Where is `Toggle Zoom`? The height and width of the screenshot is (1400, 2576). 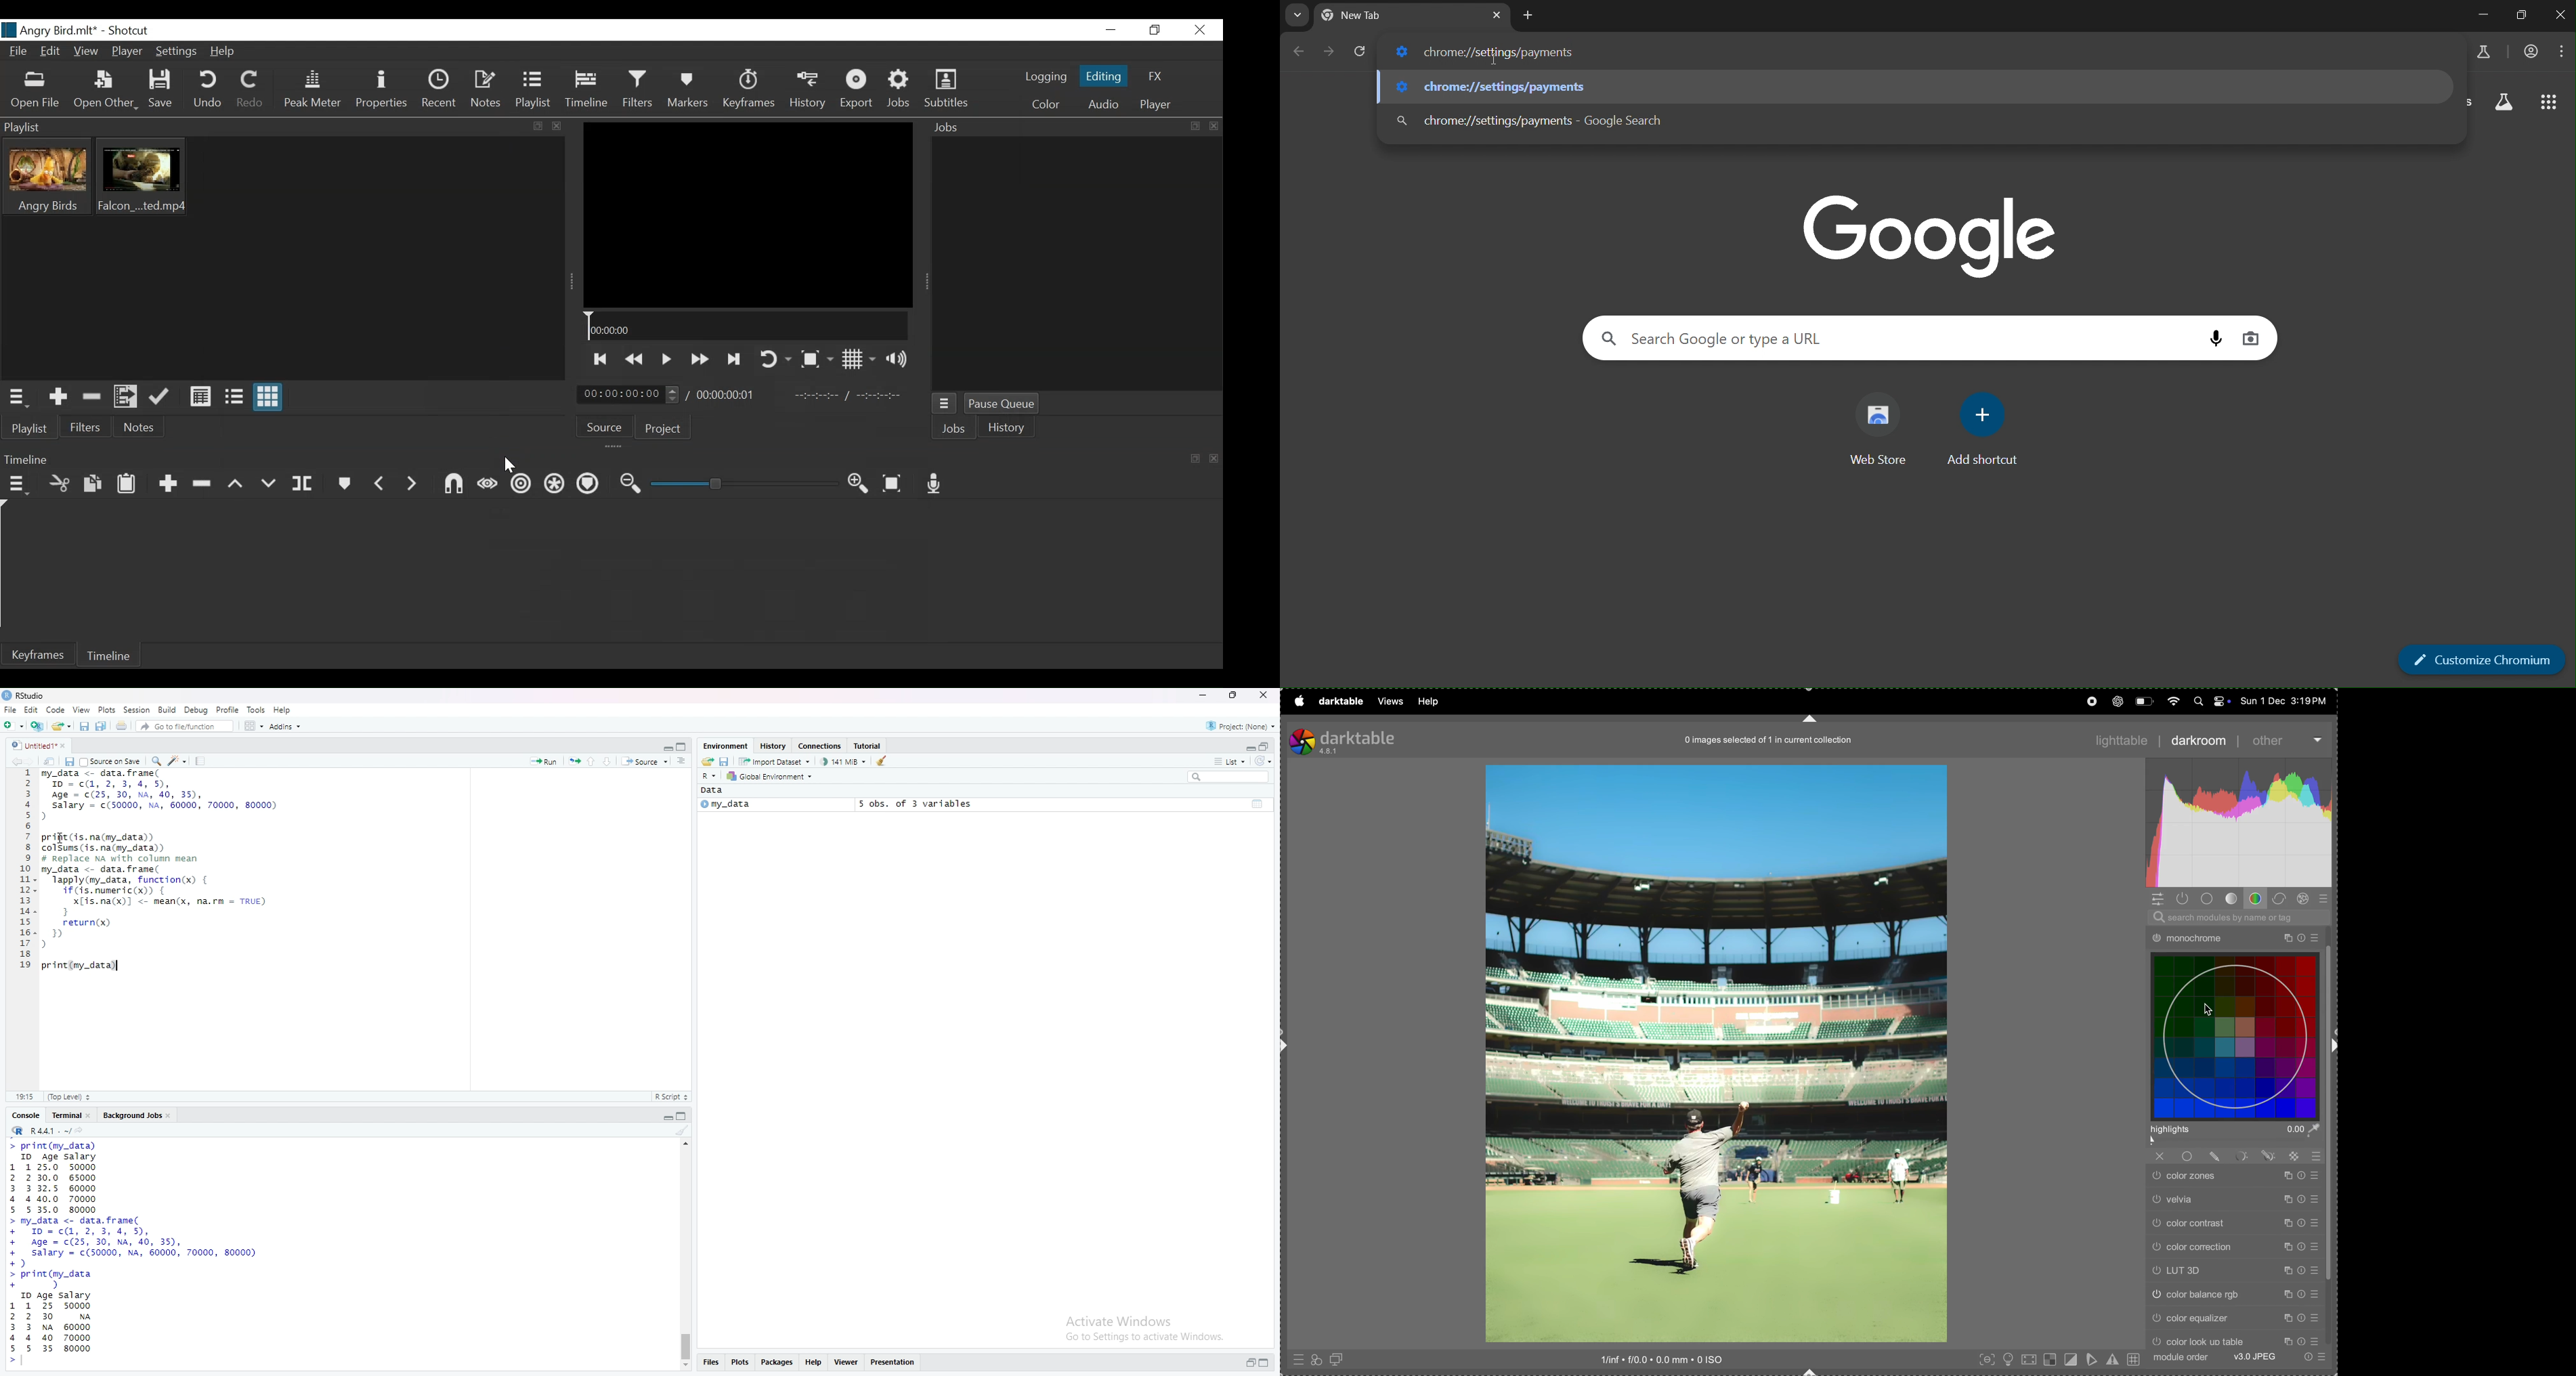 Toggle Zoom is located at coordinates (817, 361).